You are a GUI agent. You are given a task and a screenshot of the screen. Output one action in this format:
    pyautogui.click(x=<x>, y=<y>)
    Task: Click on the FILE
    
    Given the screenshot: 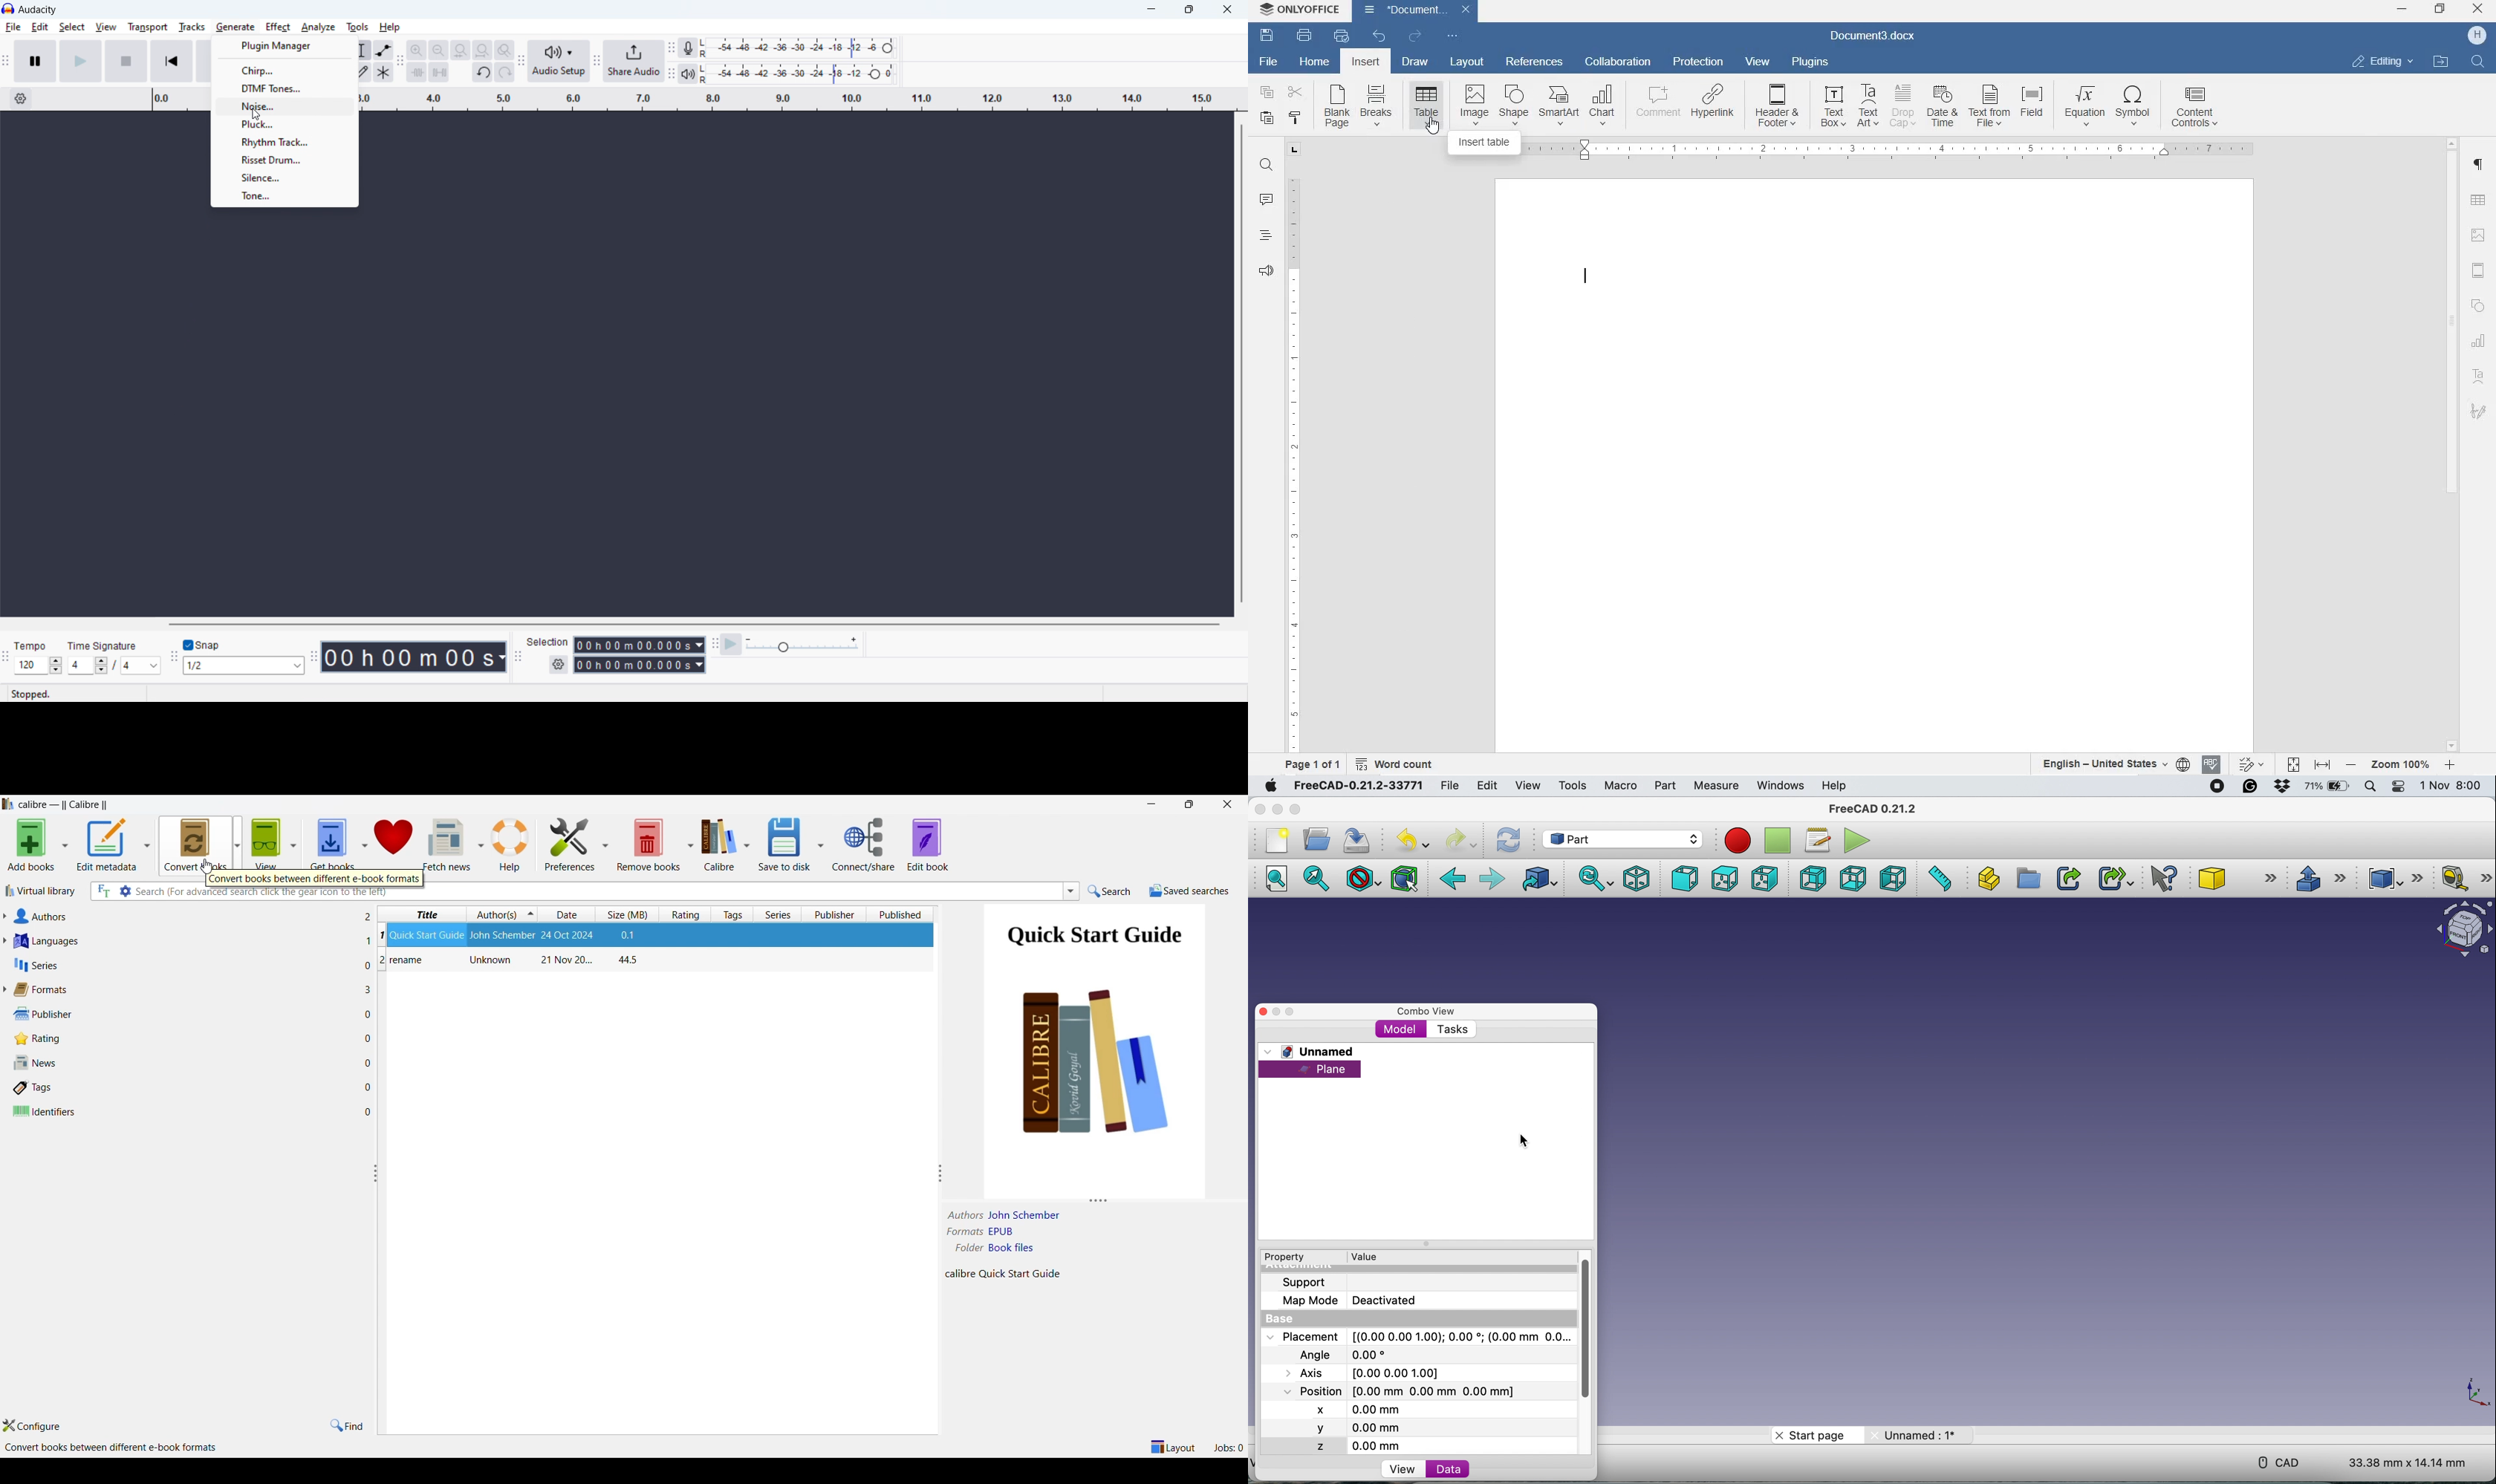 What is the action you would take?
    pyautogui.click(x=1265, y=62)
    